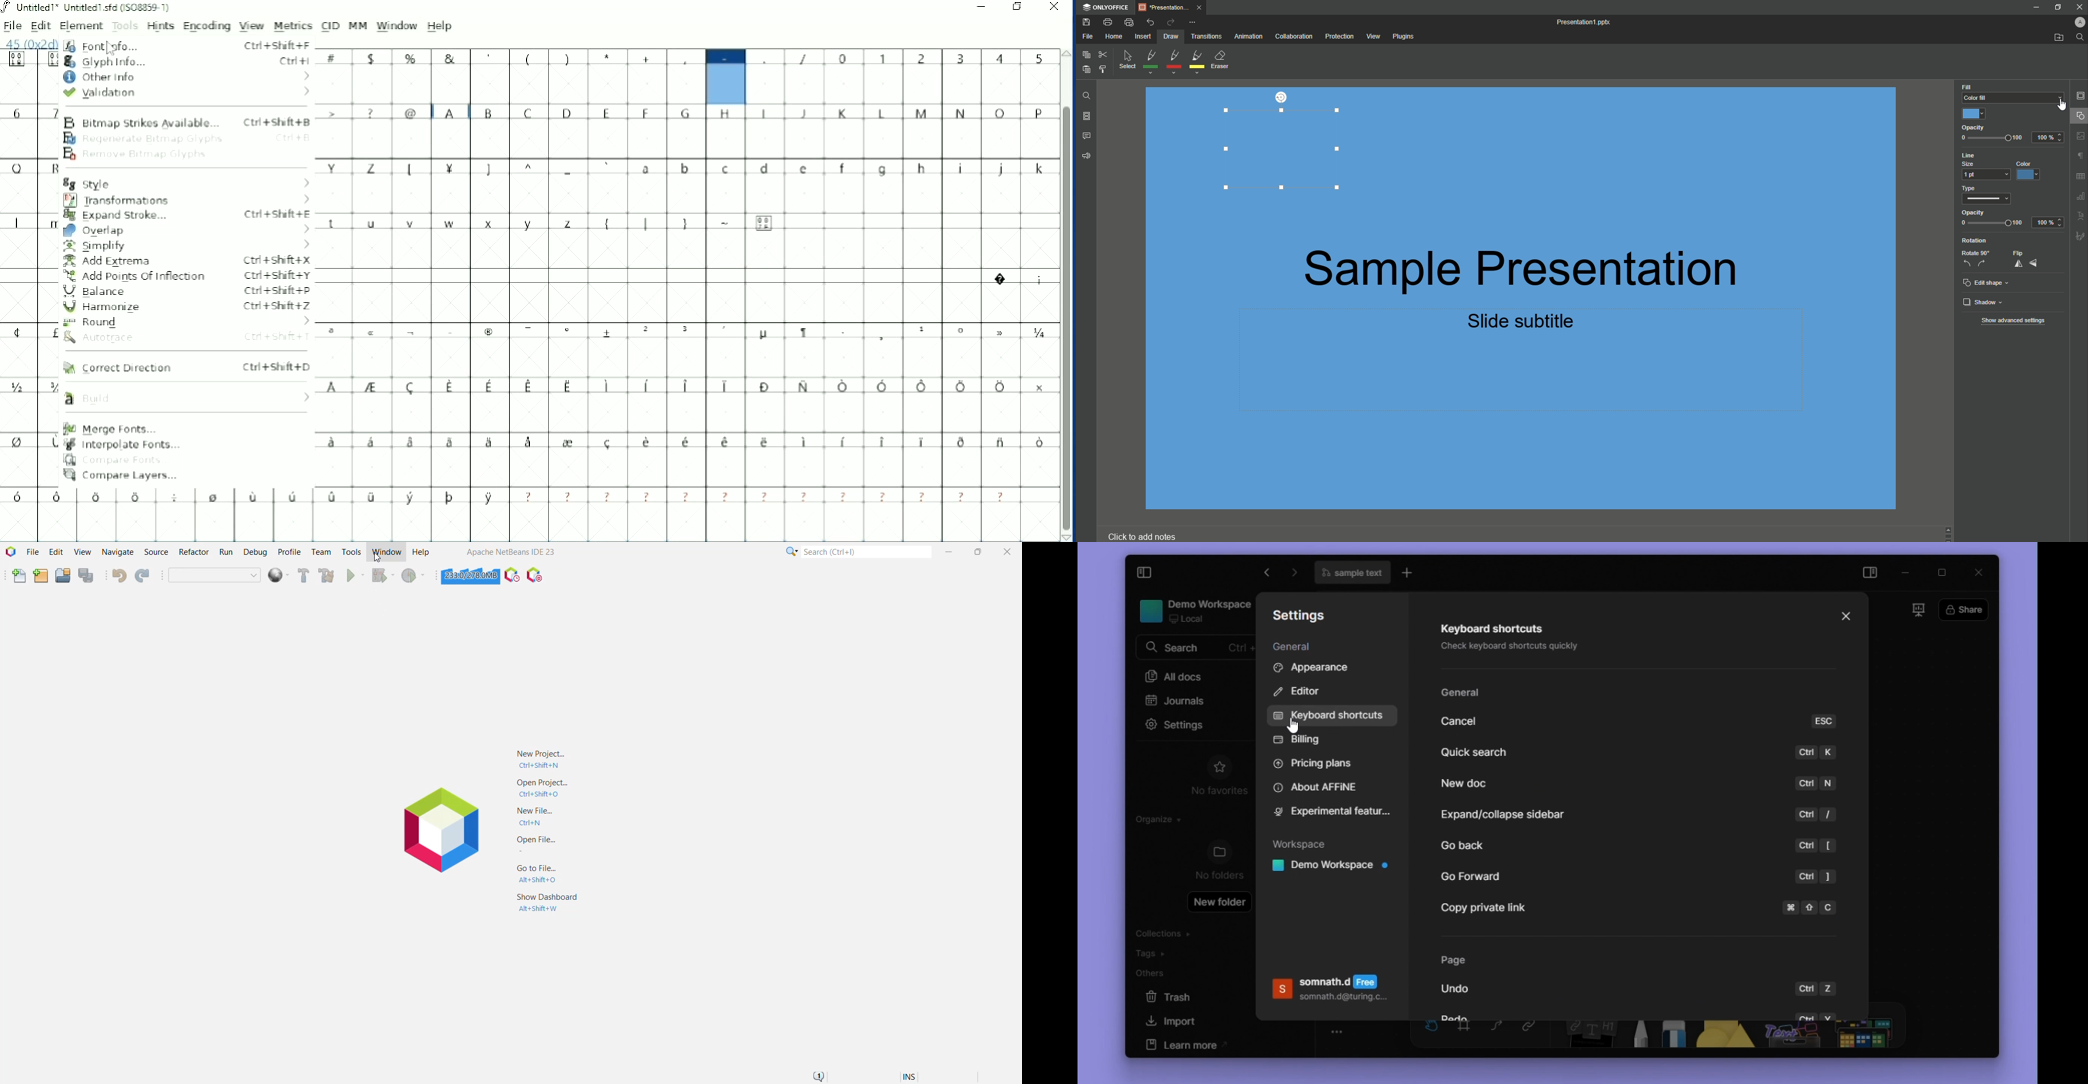 The height and width of the screenshot is (1092, 2100). What do you see at coordinates (289, 553) in the screenshot?
I see `Profile` at bounding box center [289, 553].